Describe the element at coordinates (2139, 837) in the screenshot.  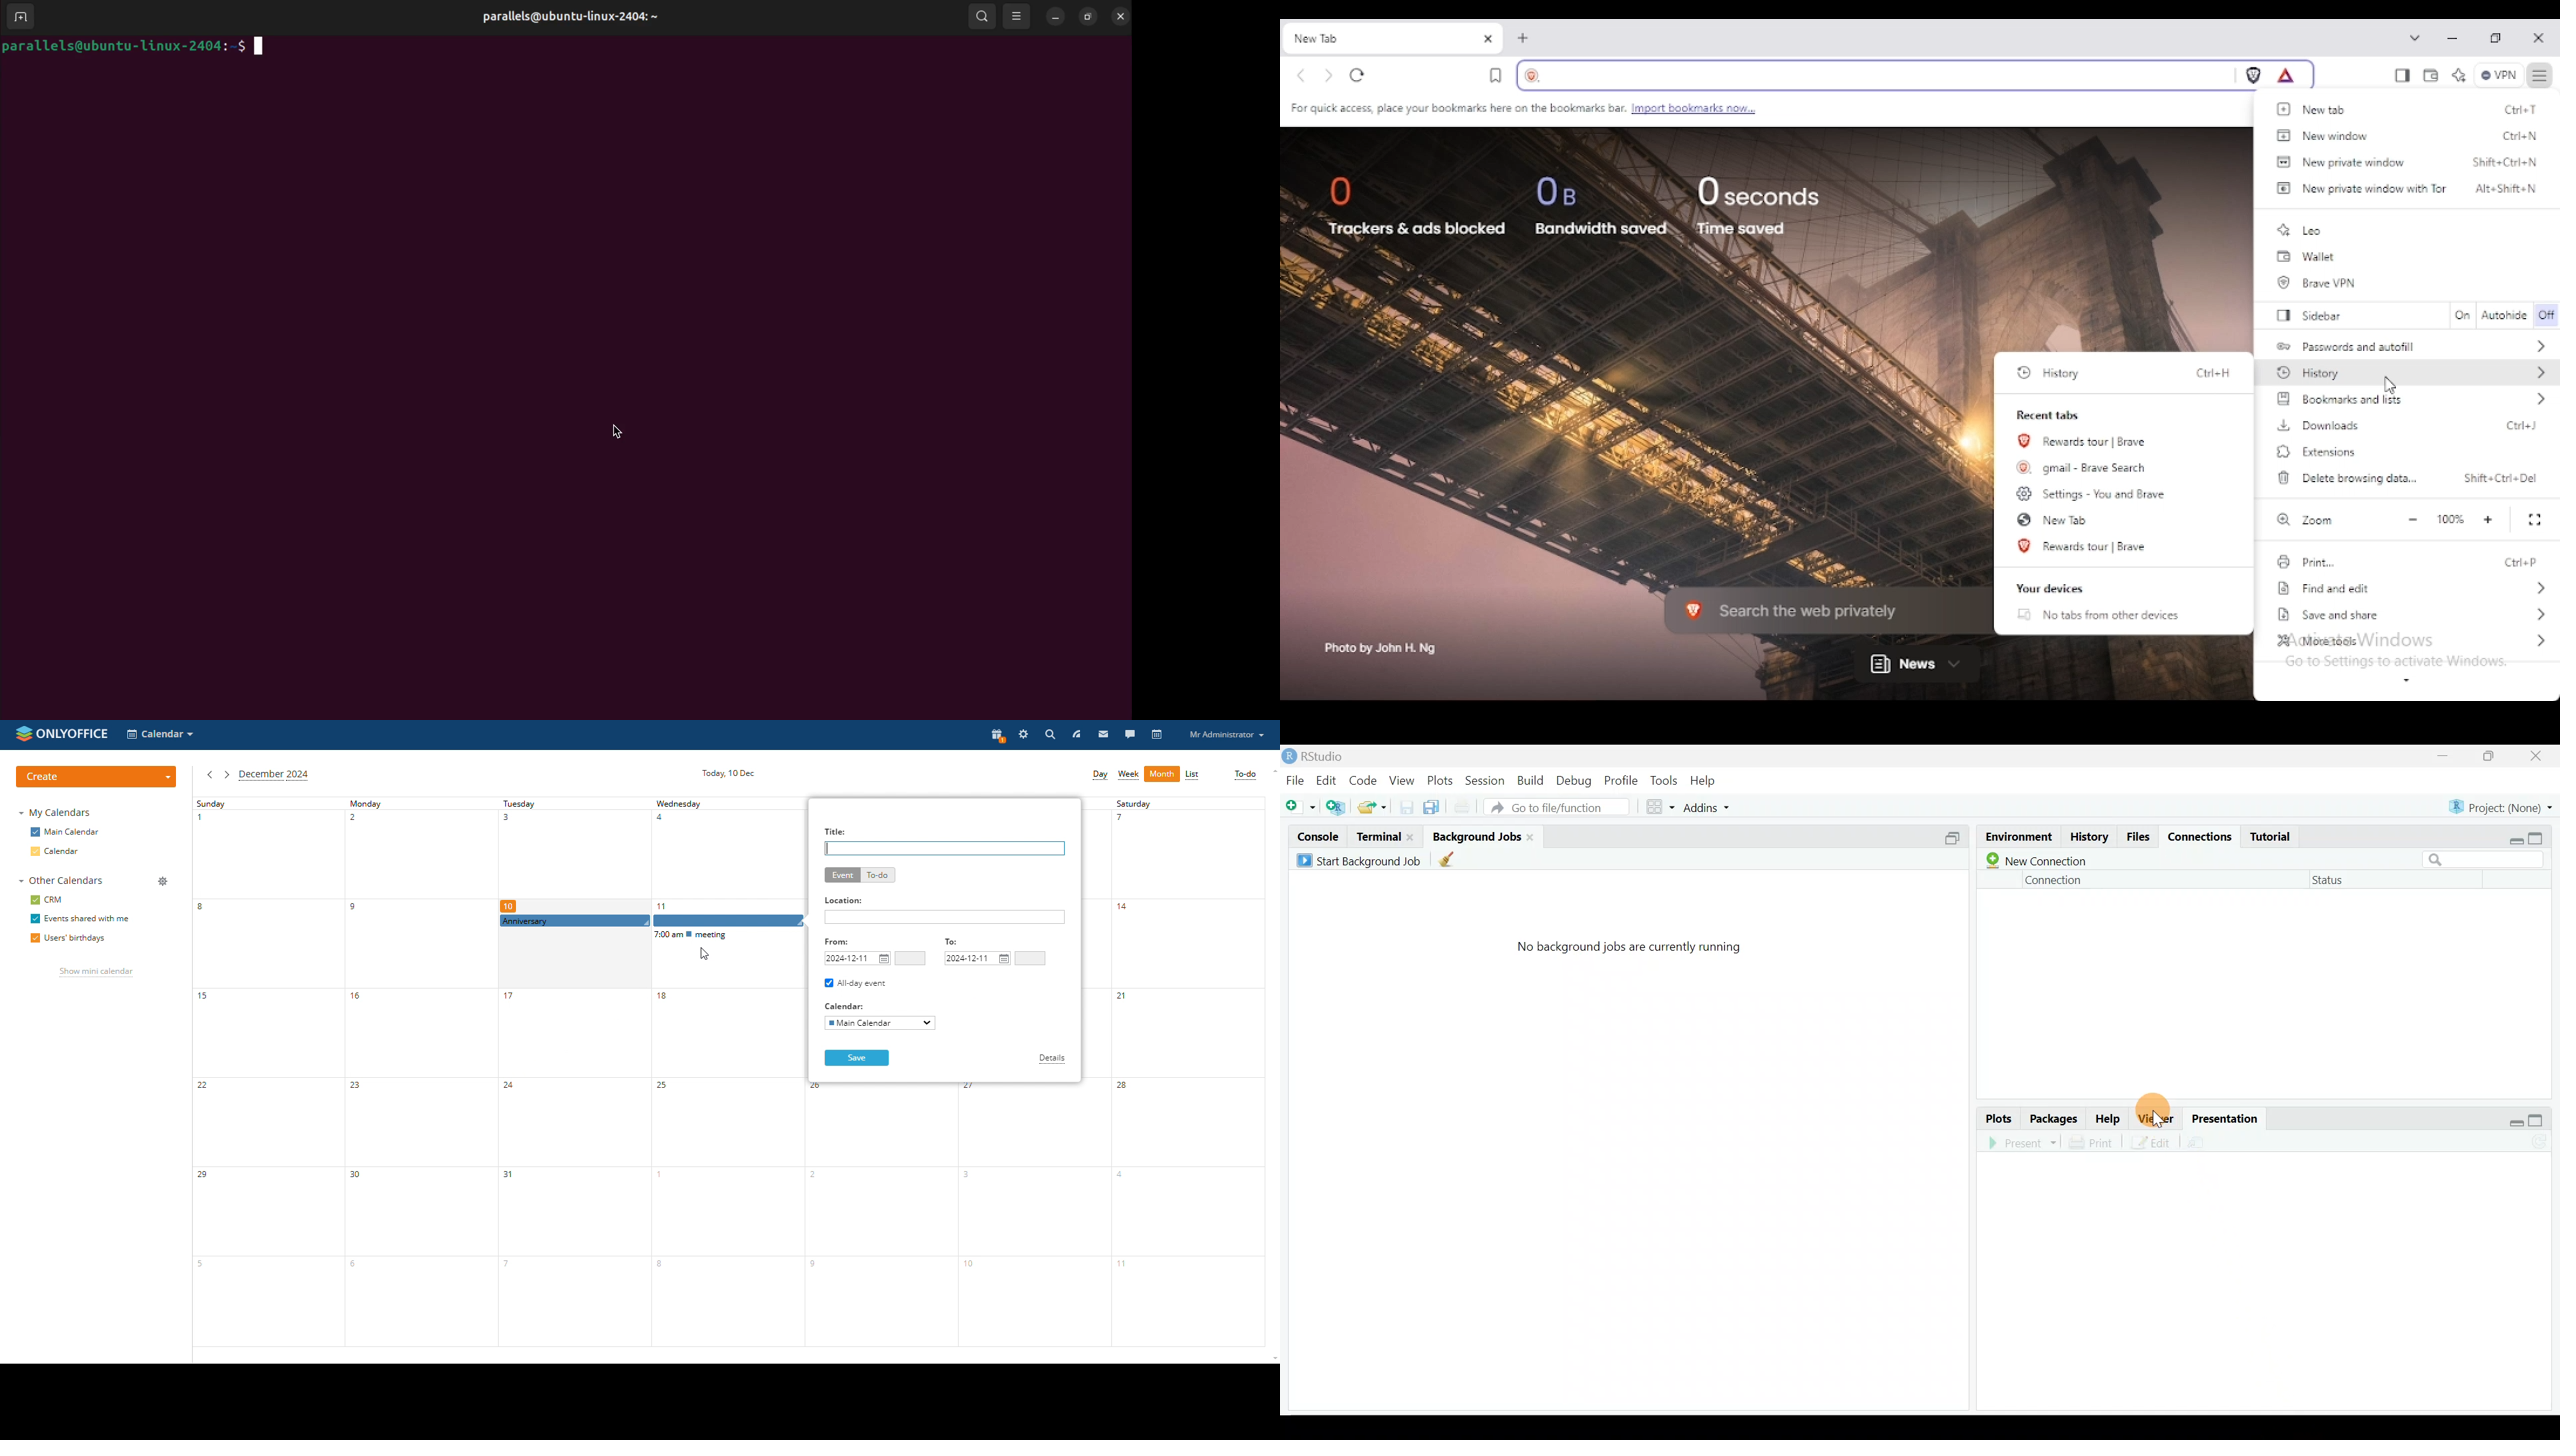
I see `Files` at that location.